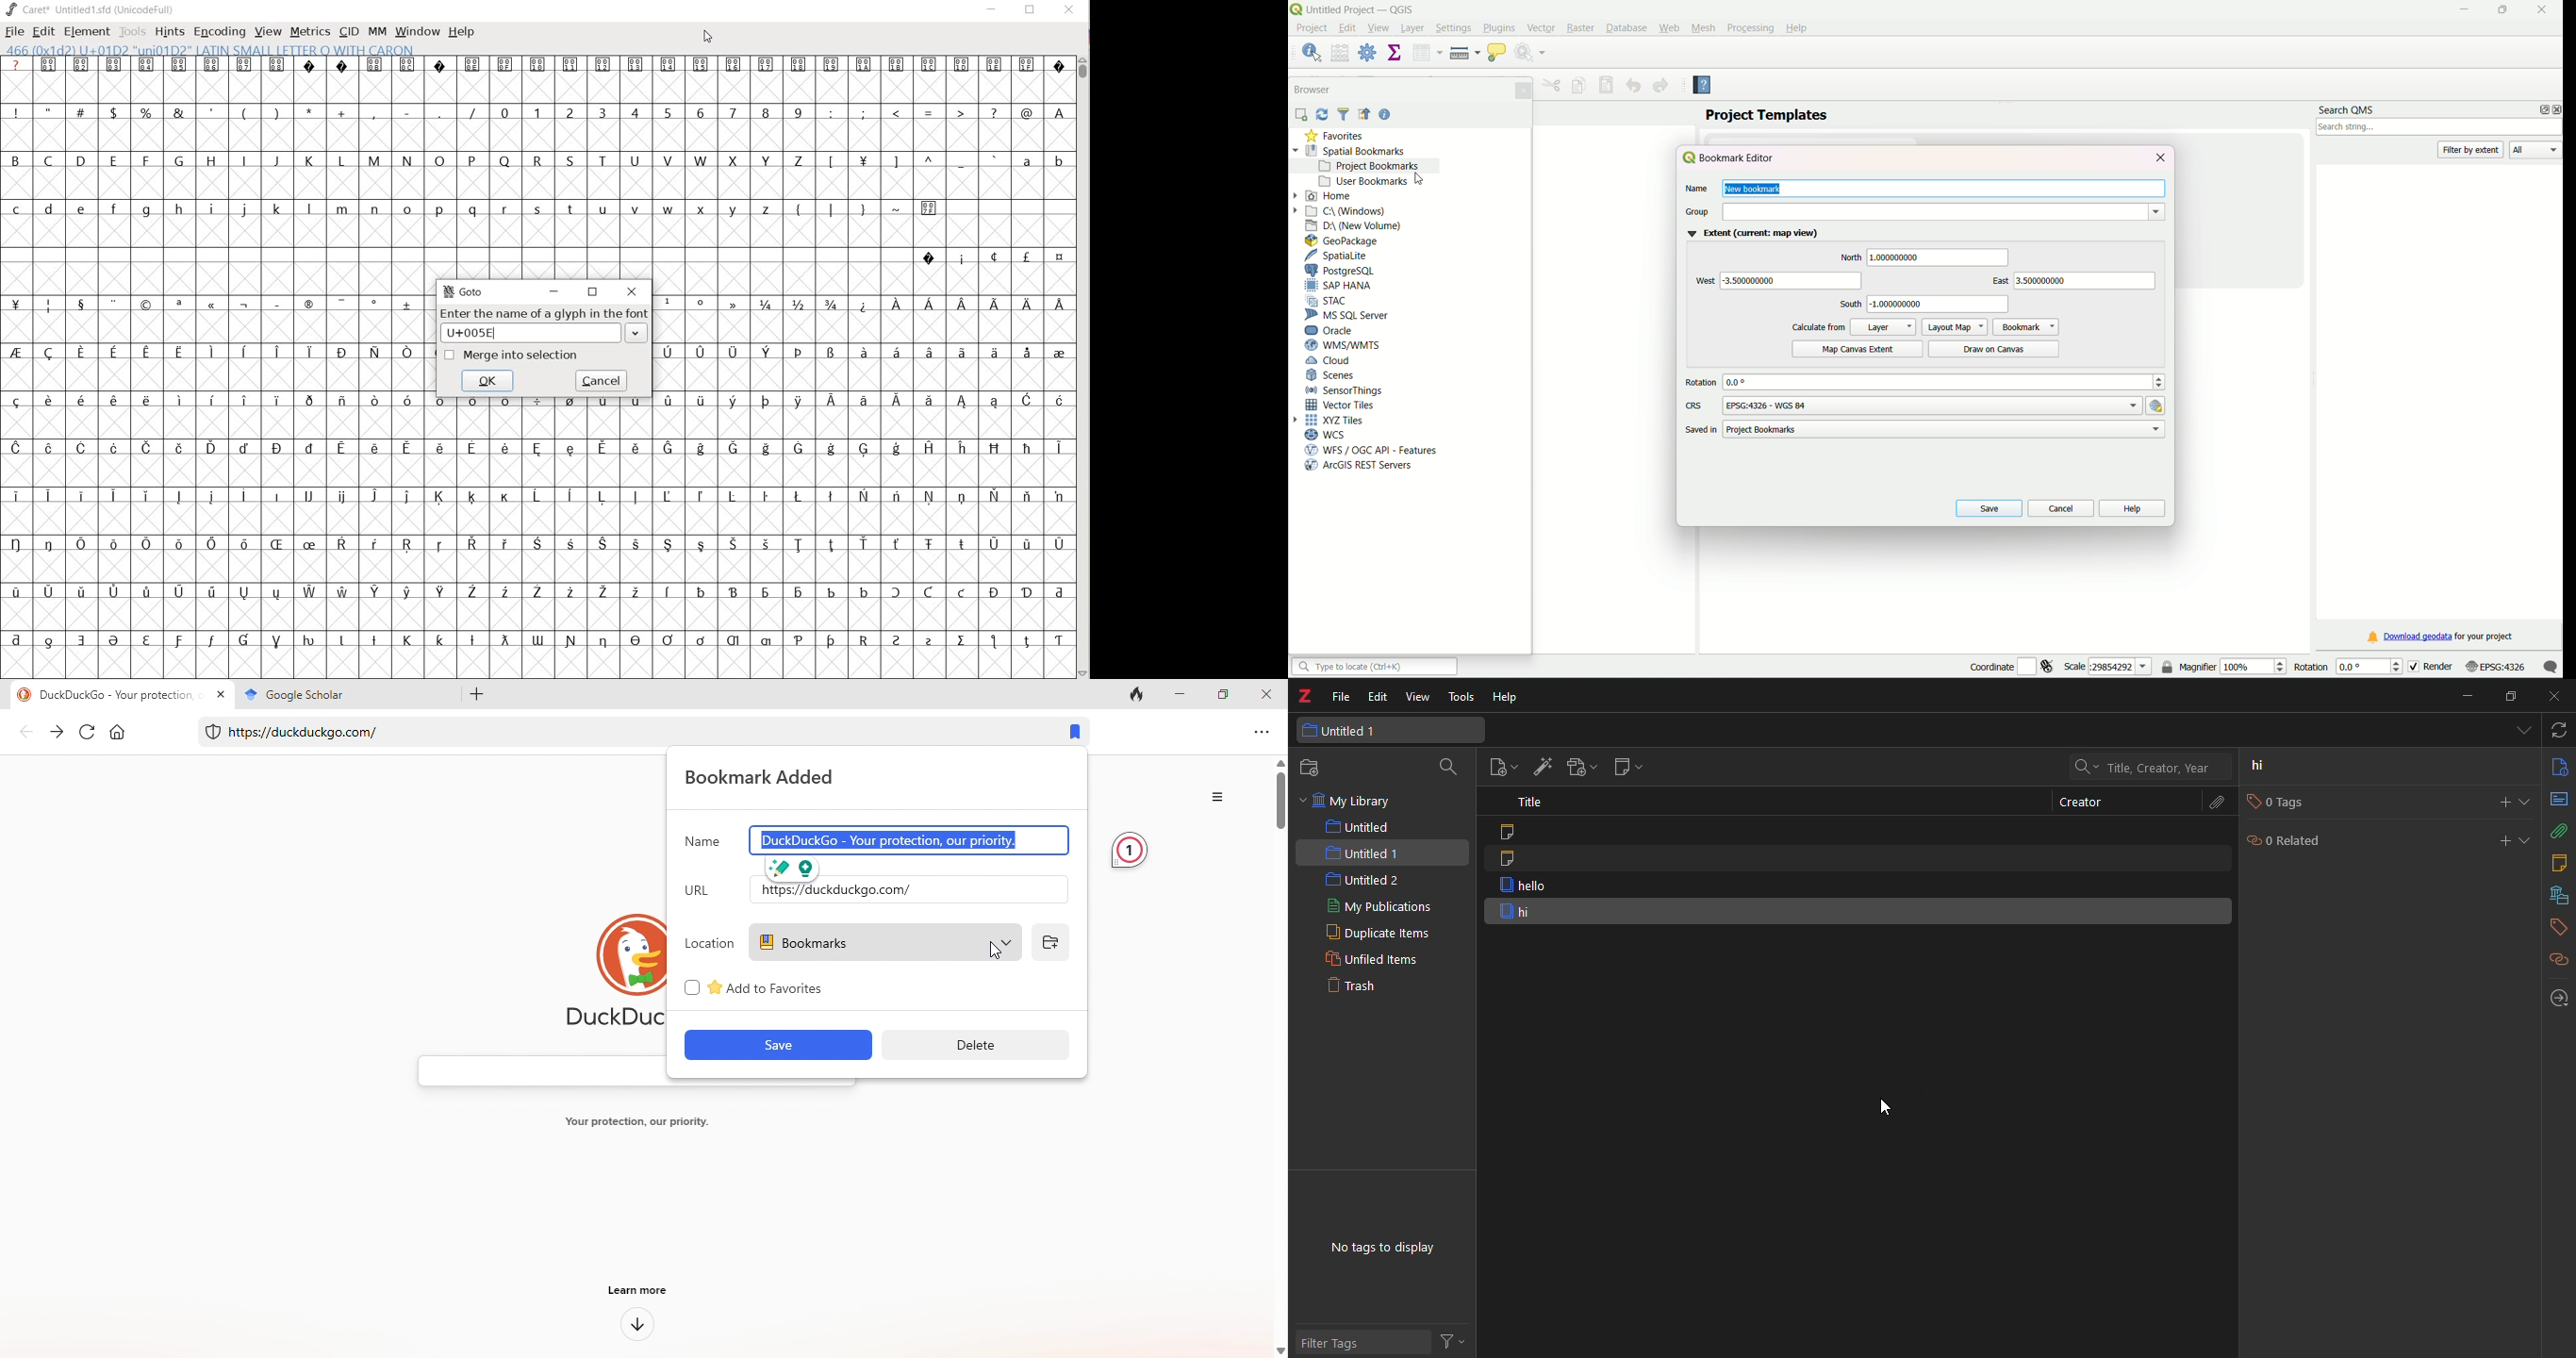 Image resolution: width=2576 pixels, height=1372 pixels. What do you see at coordinates (2561, 862) in the screenshot?
I see `notes` at bounding box center [2561, 862].